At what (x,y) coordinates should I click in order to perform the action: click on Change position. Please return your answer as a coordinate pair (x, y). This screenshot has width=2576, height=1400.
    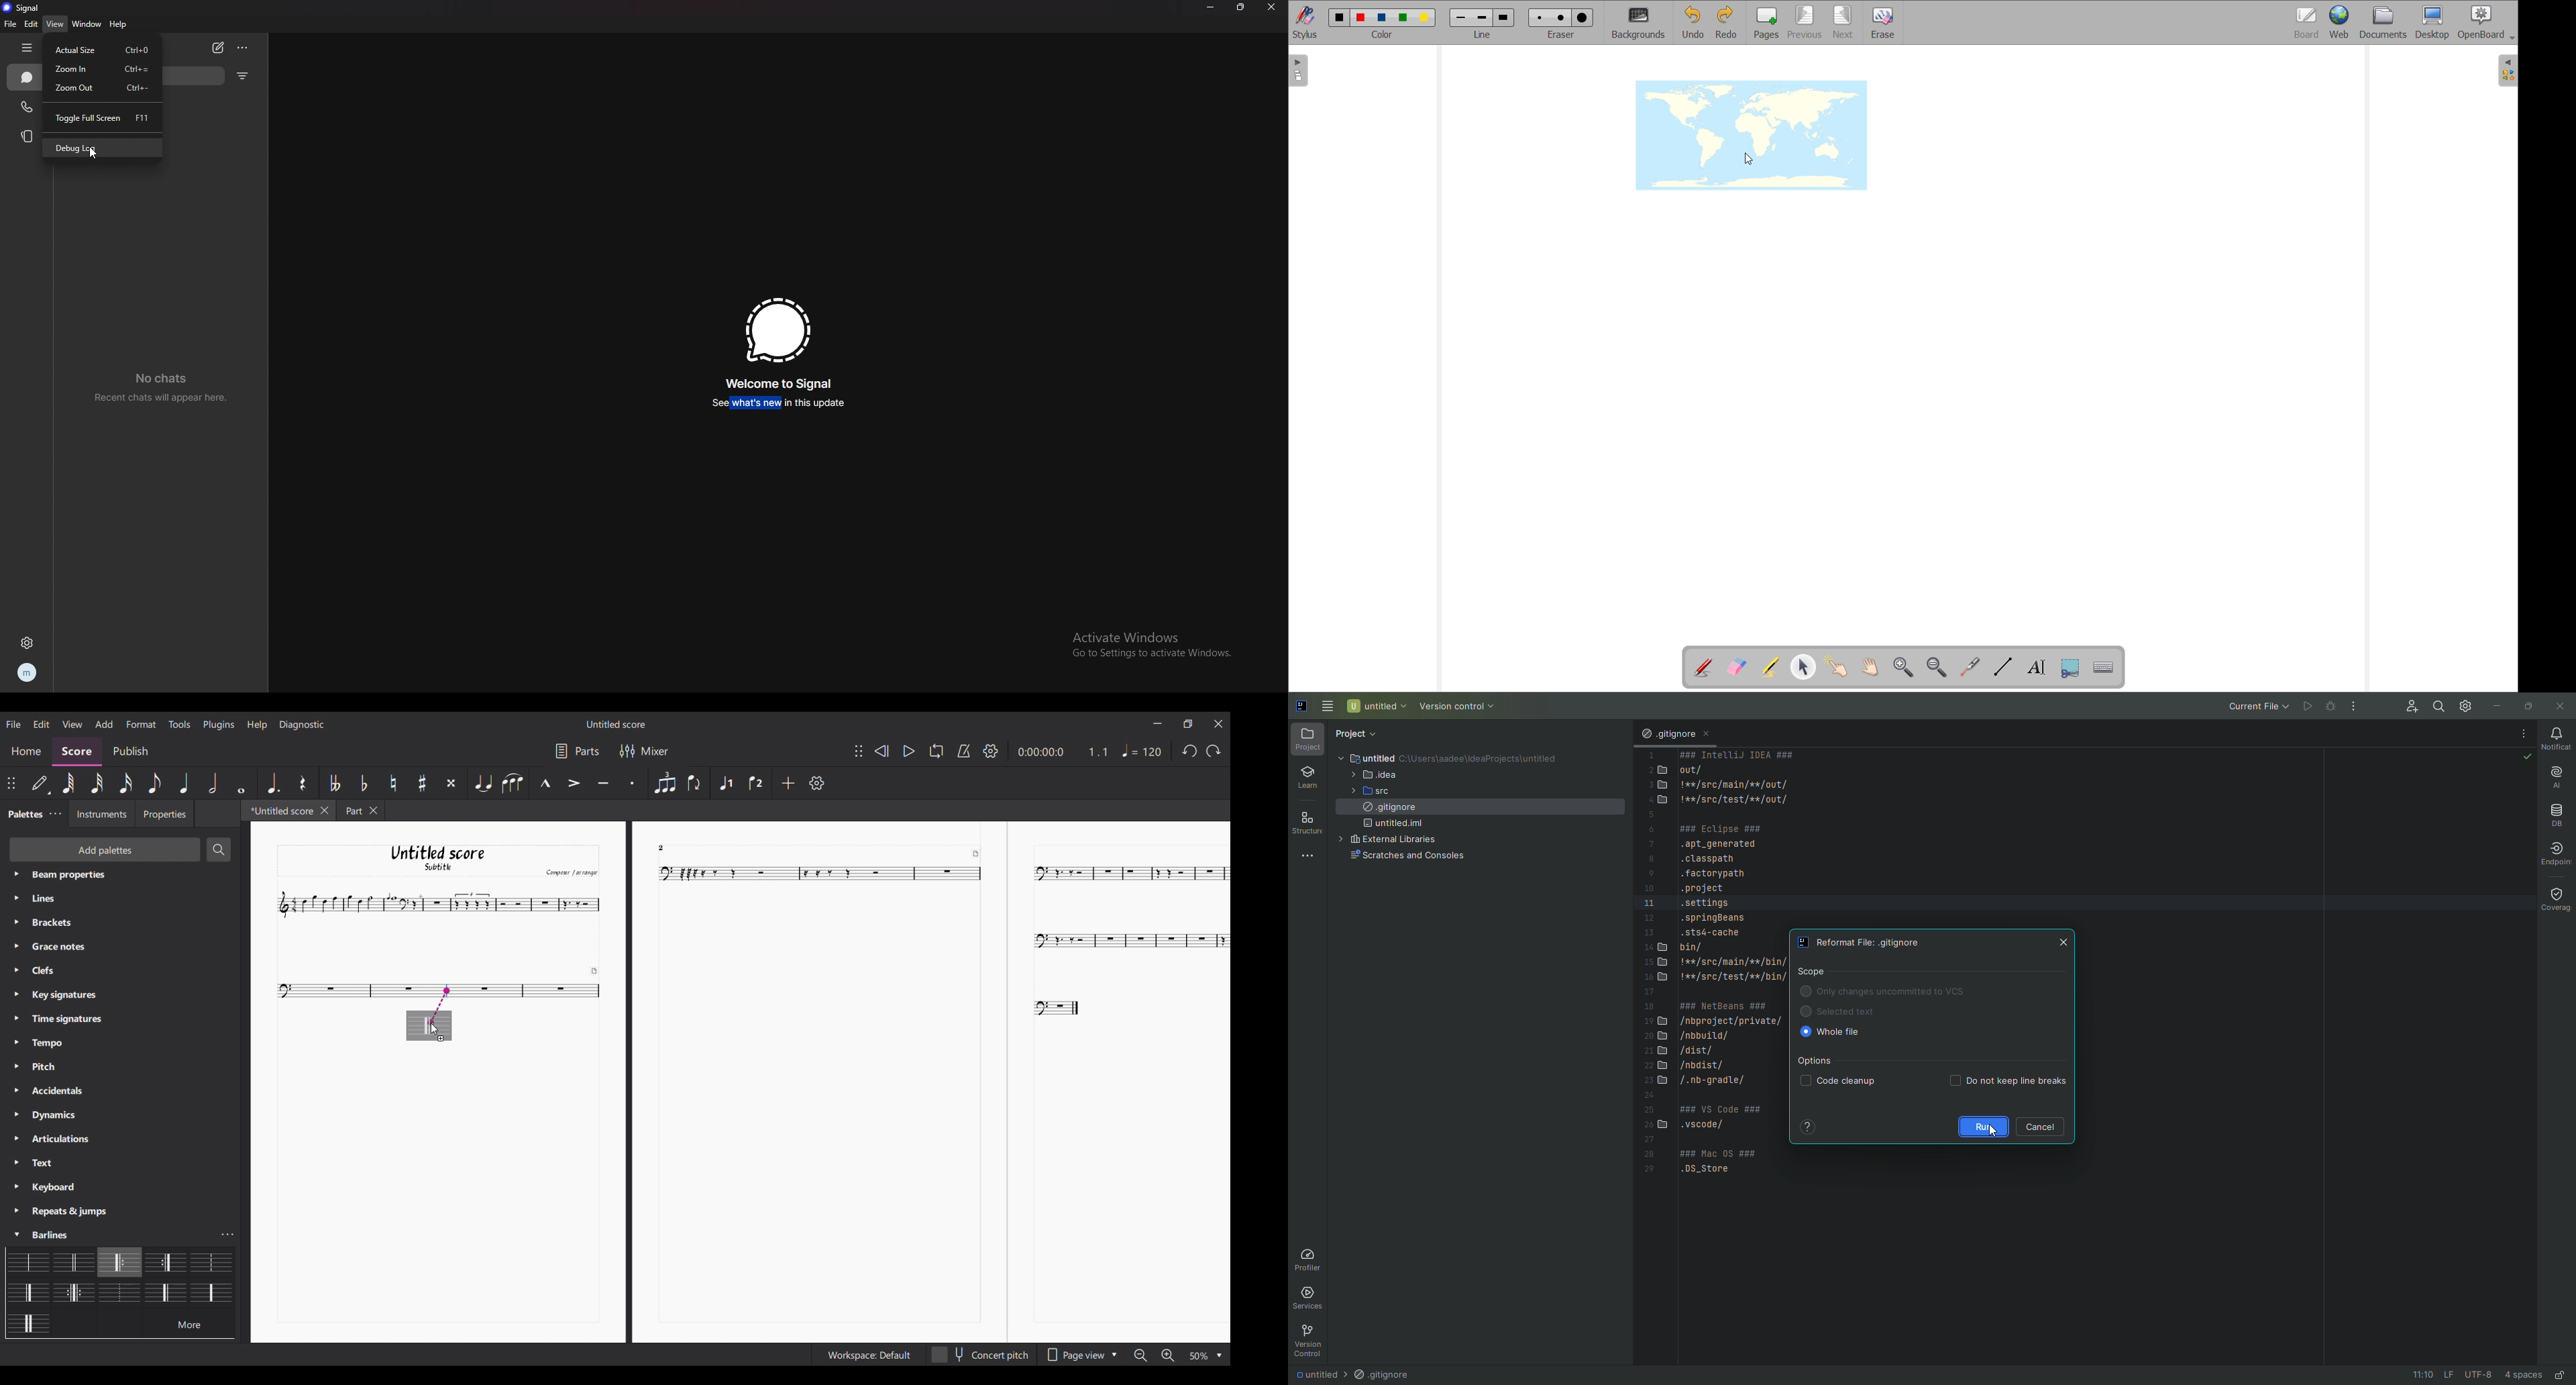
    Looking at the image, I should click on (11, 783).